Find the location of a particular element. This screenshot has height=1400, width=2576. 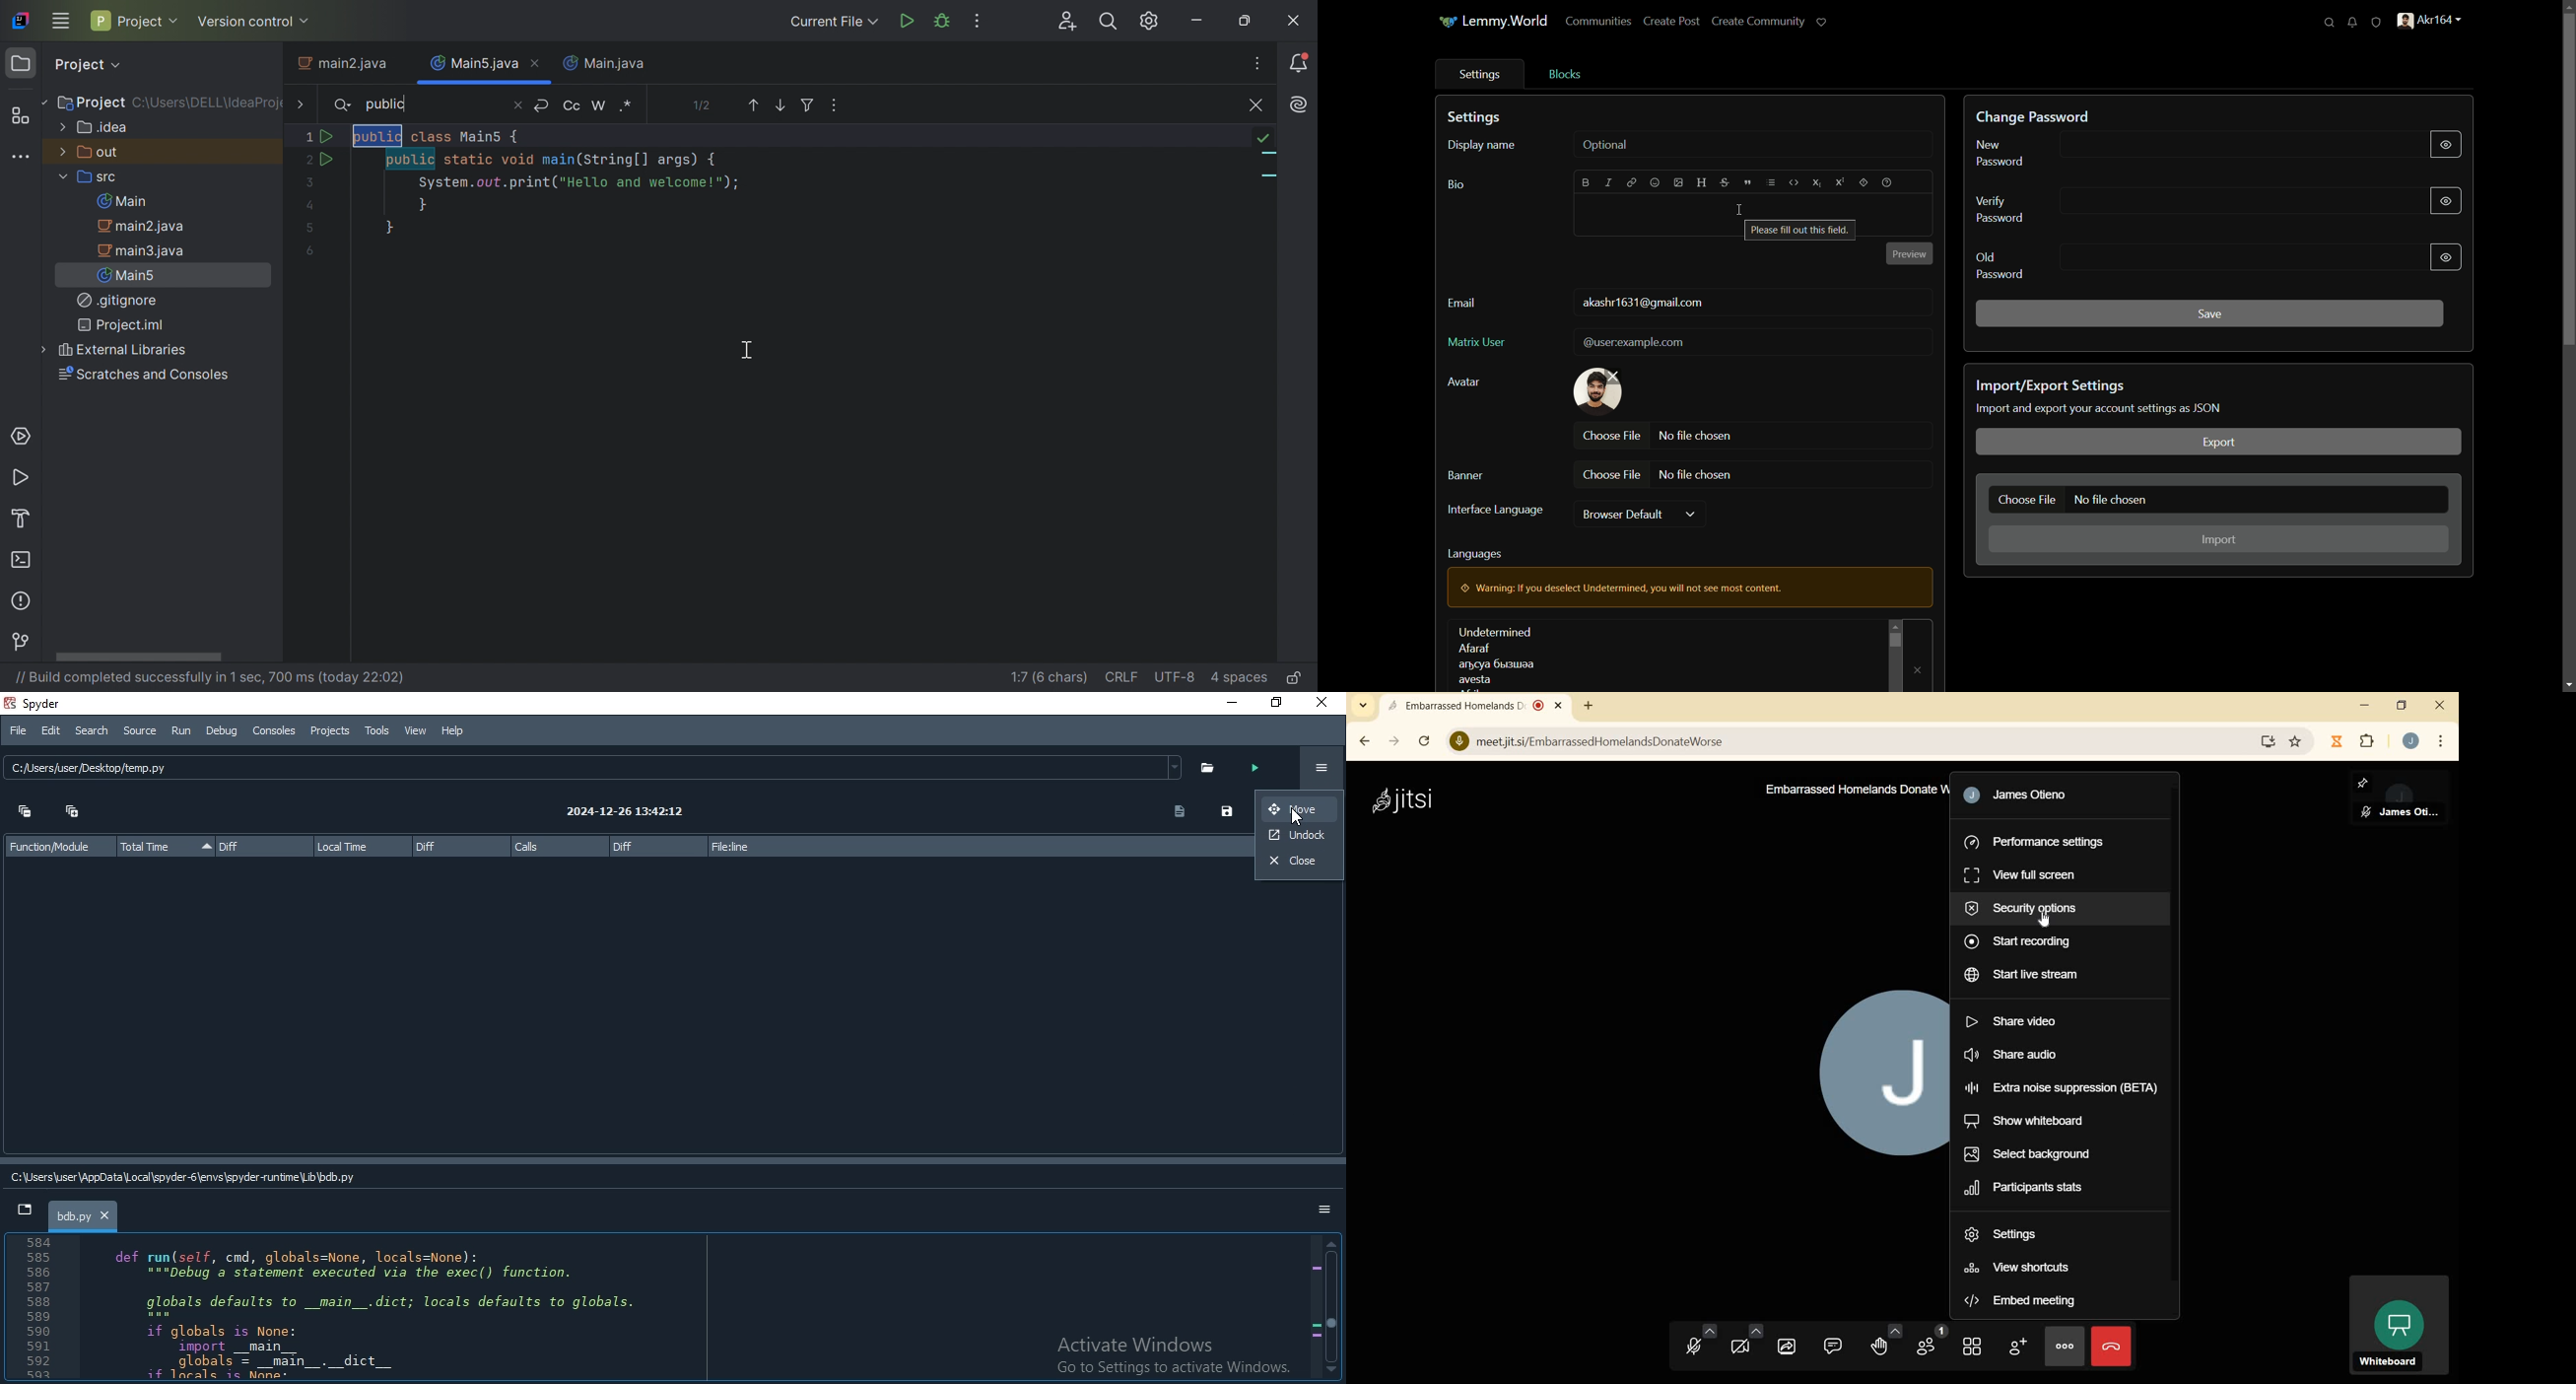

start screen sharing is located at coordinates (1787, 1348).